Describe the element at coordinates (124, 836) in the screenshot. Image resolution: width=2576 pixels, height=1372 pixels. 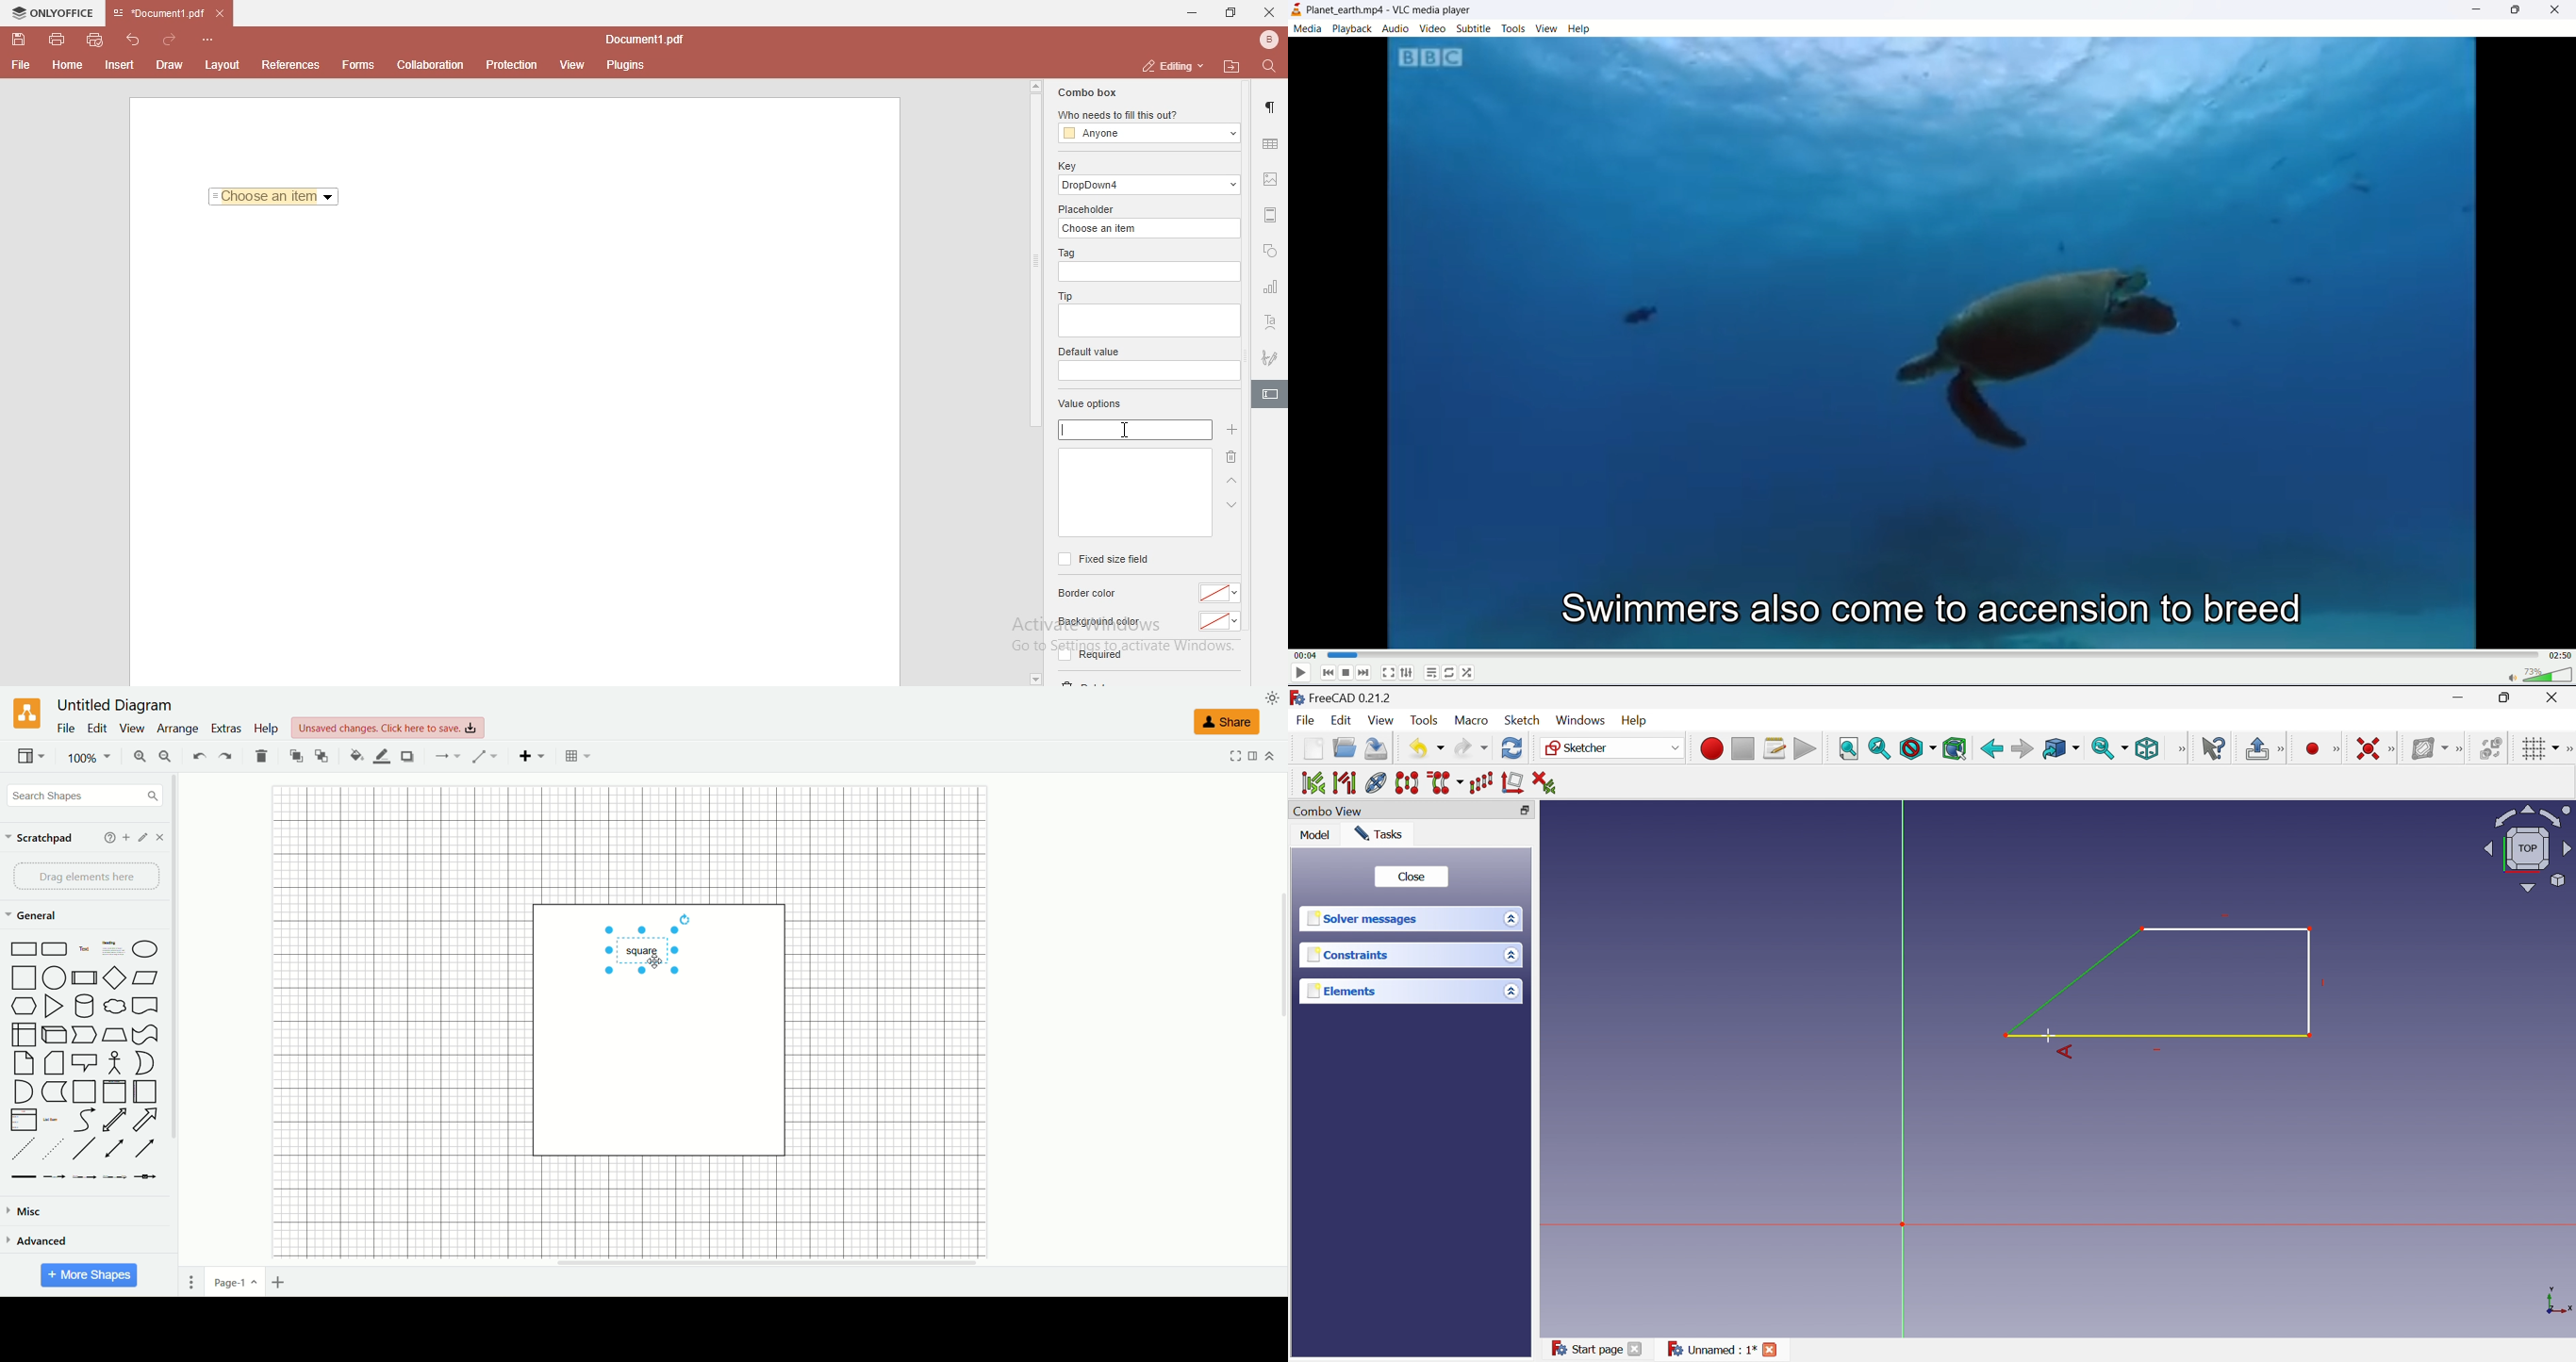
I see `add` at that location.